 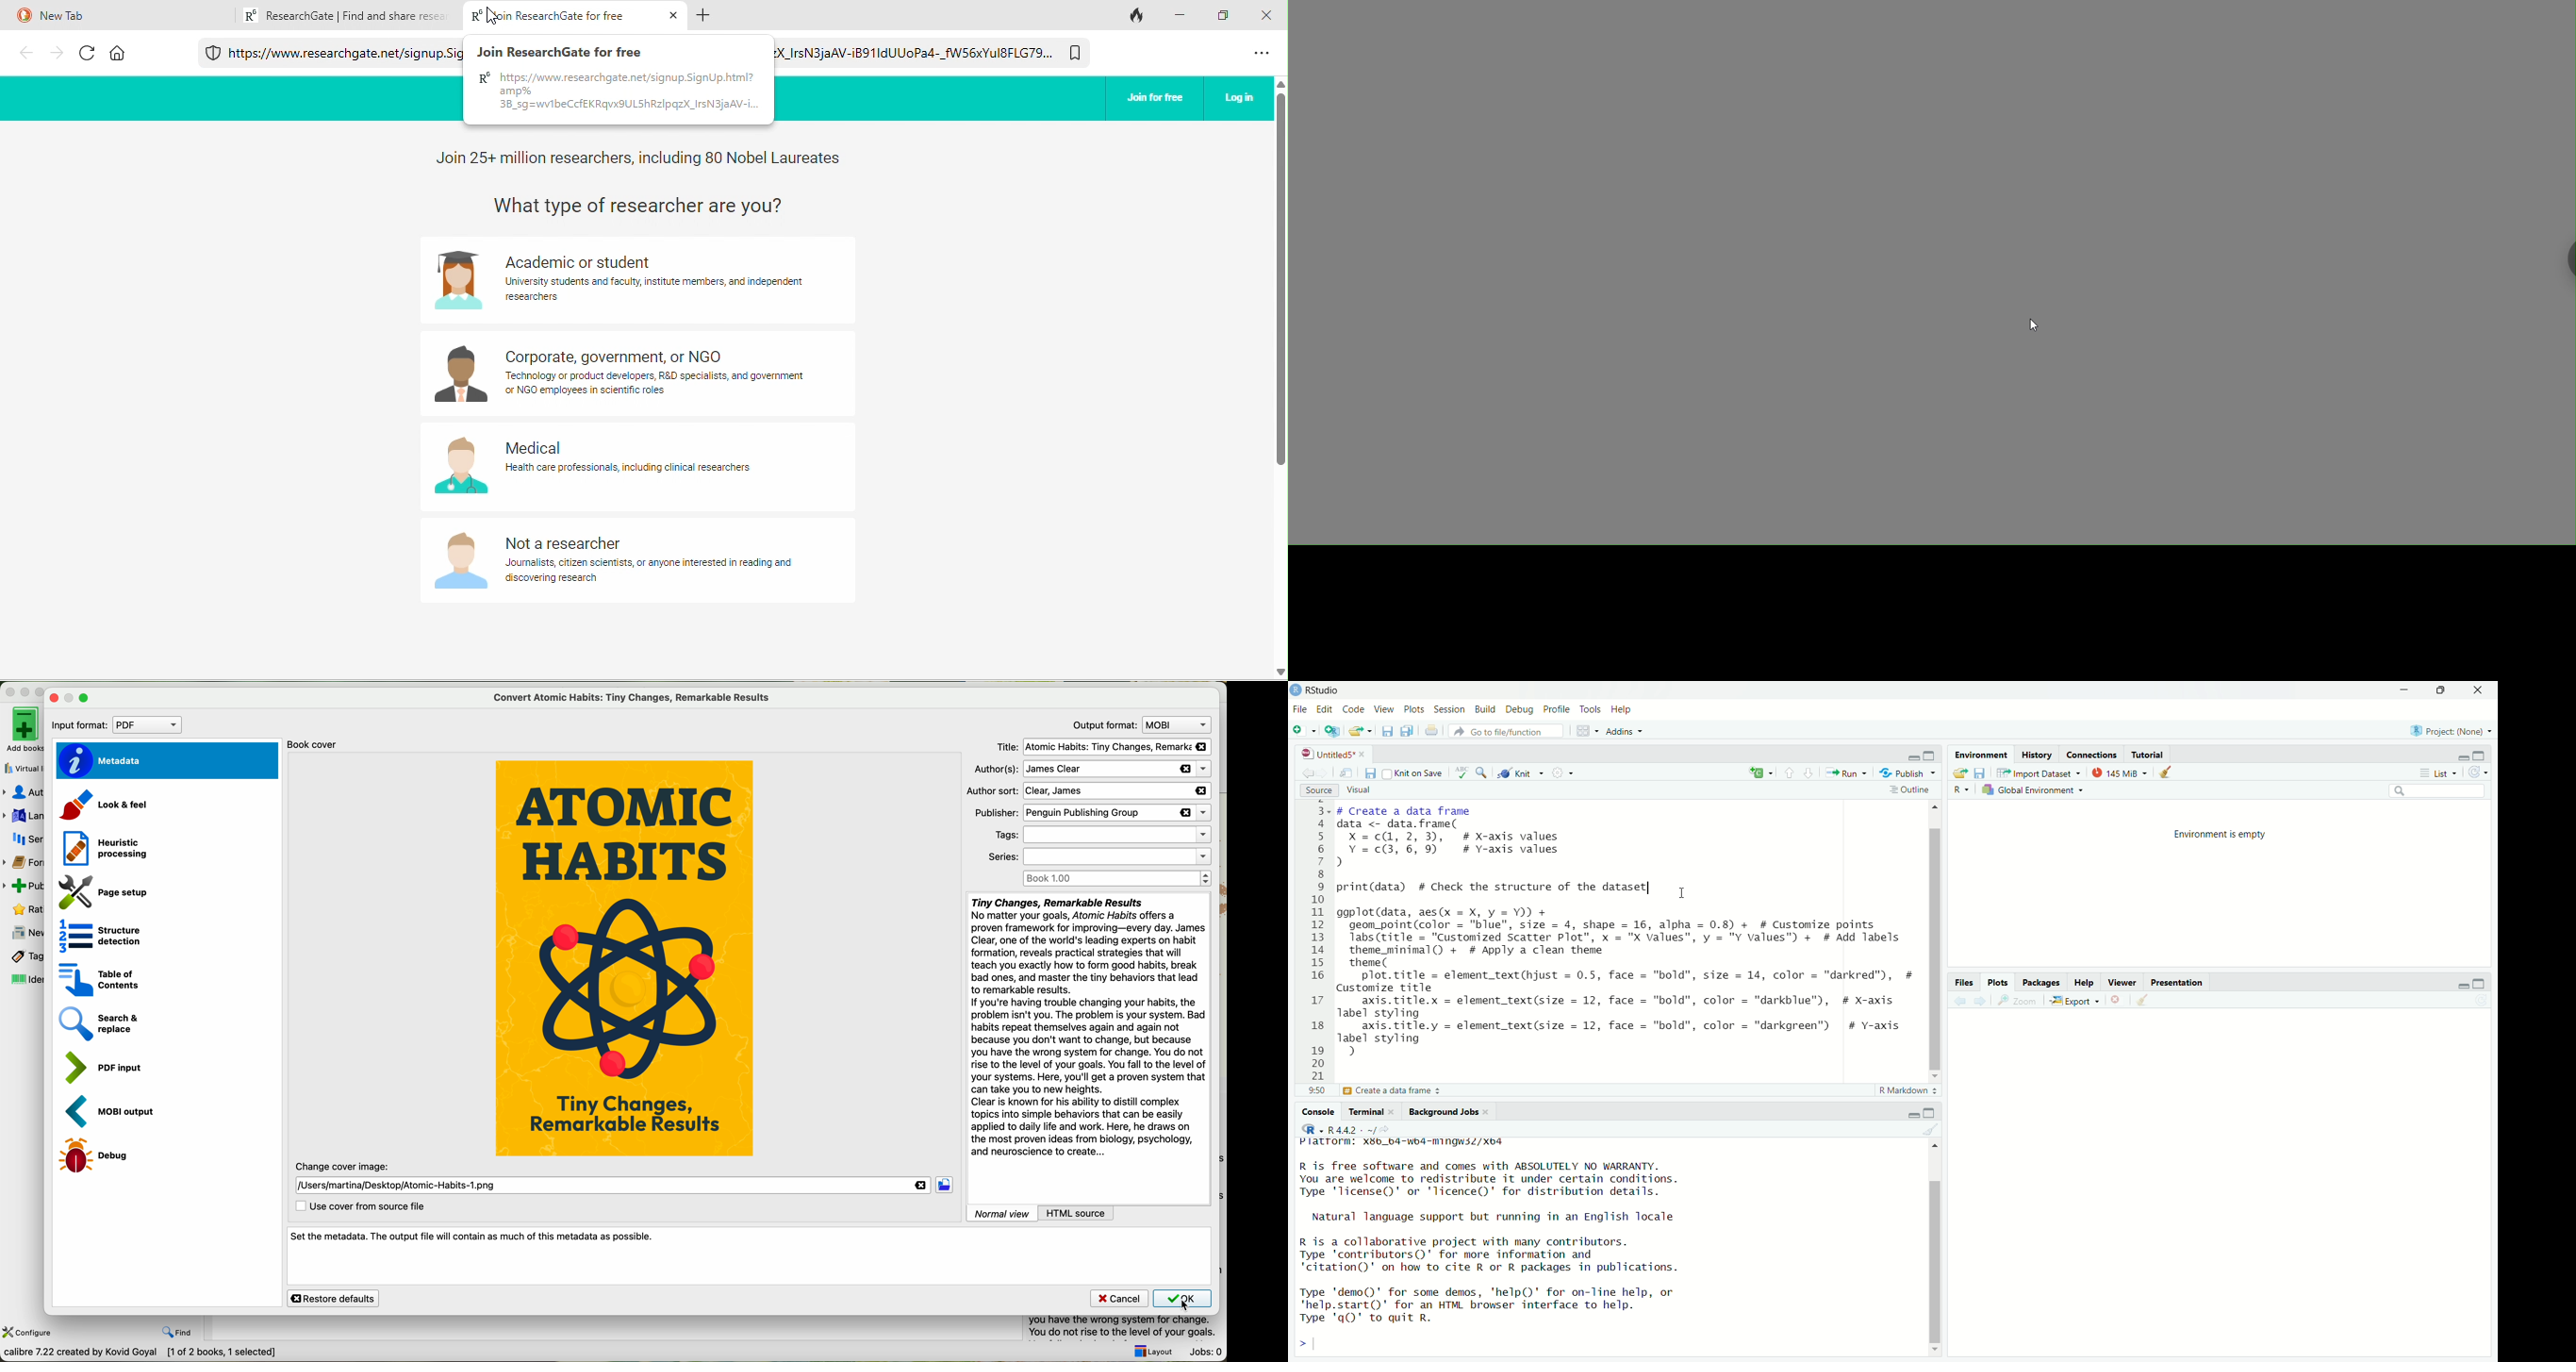 What do you see at coordinates (1089, 769) in the screenshot?
I see `authors` at bounding box center [1089, 769].